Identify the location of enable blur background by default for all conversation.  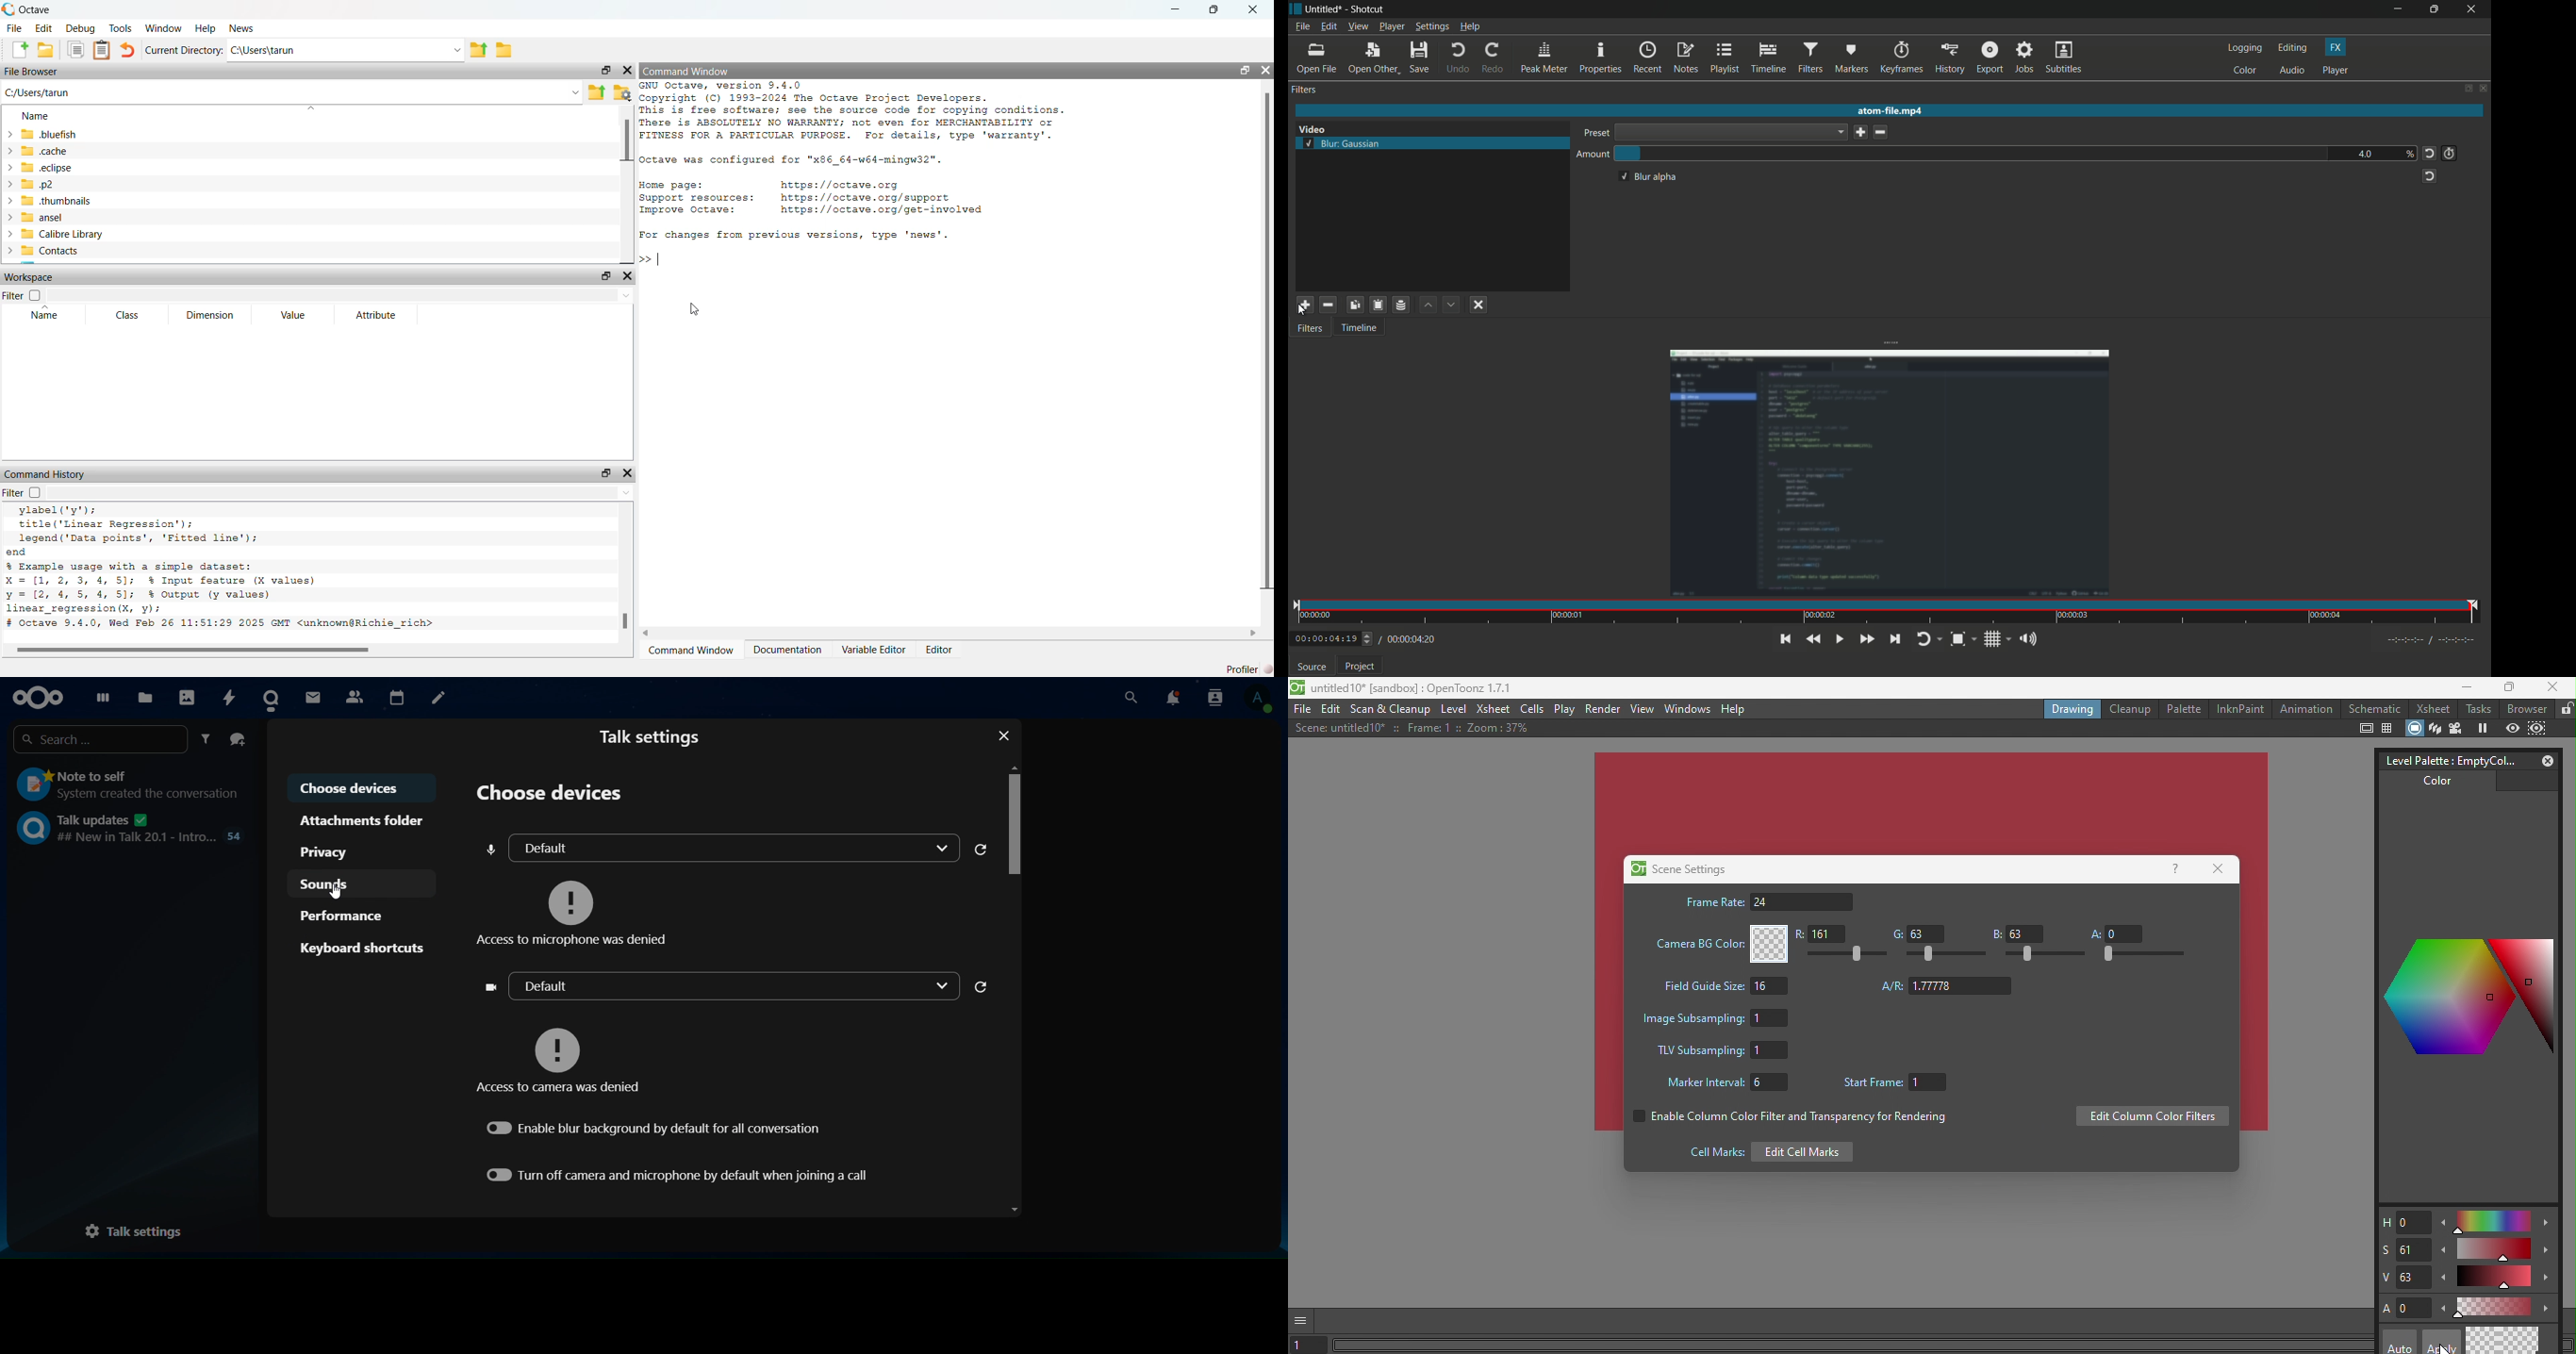
(651, 1128).